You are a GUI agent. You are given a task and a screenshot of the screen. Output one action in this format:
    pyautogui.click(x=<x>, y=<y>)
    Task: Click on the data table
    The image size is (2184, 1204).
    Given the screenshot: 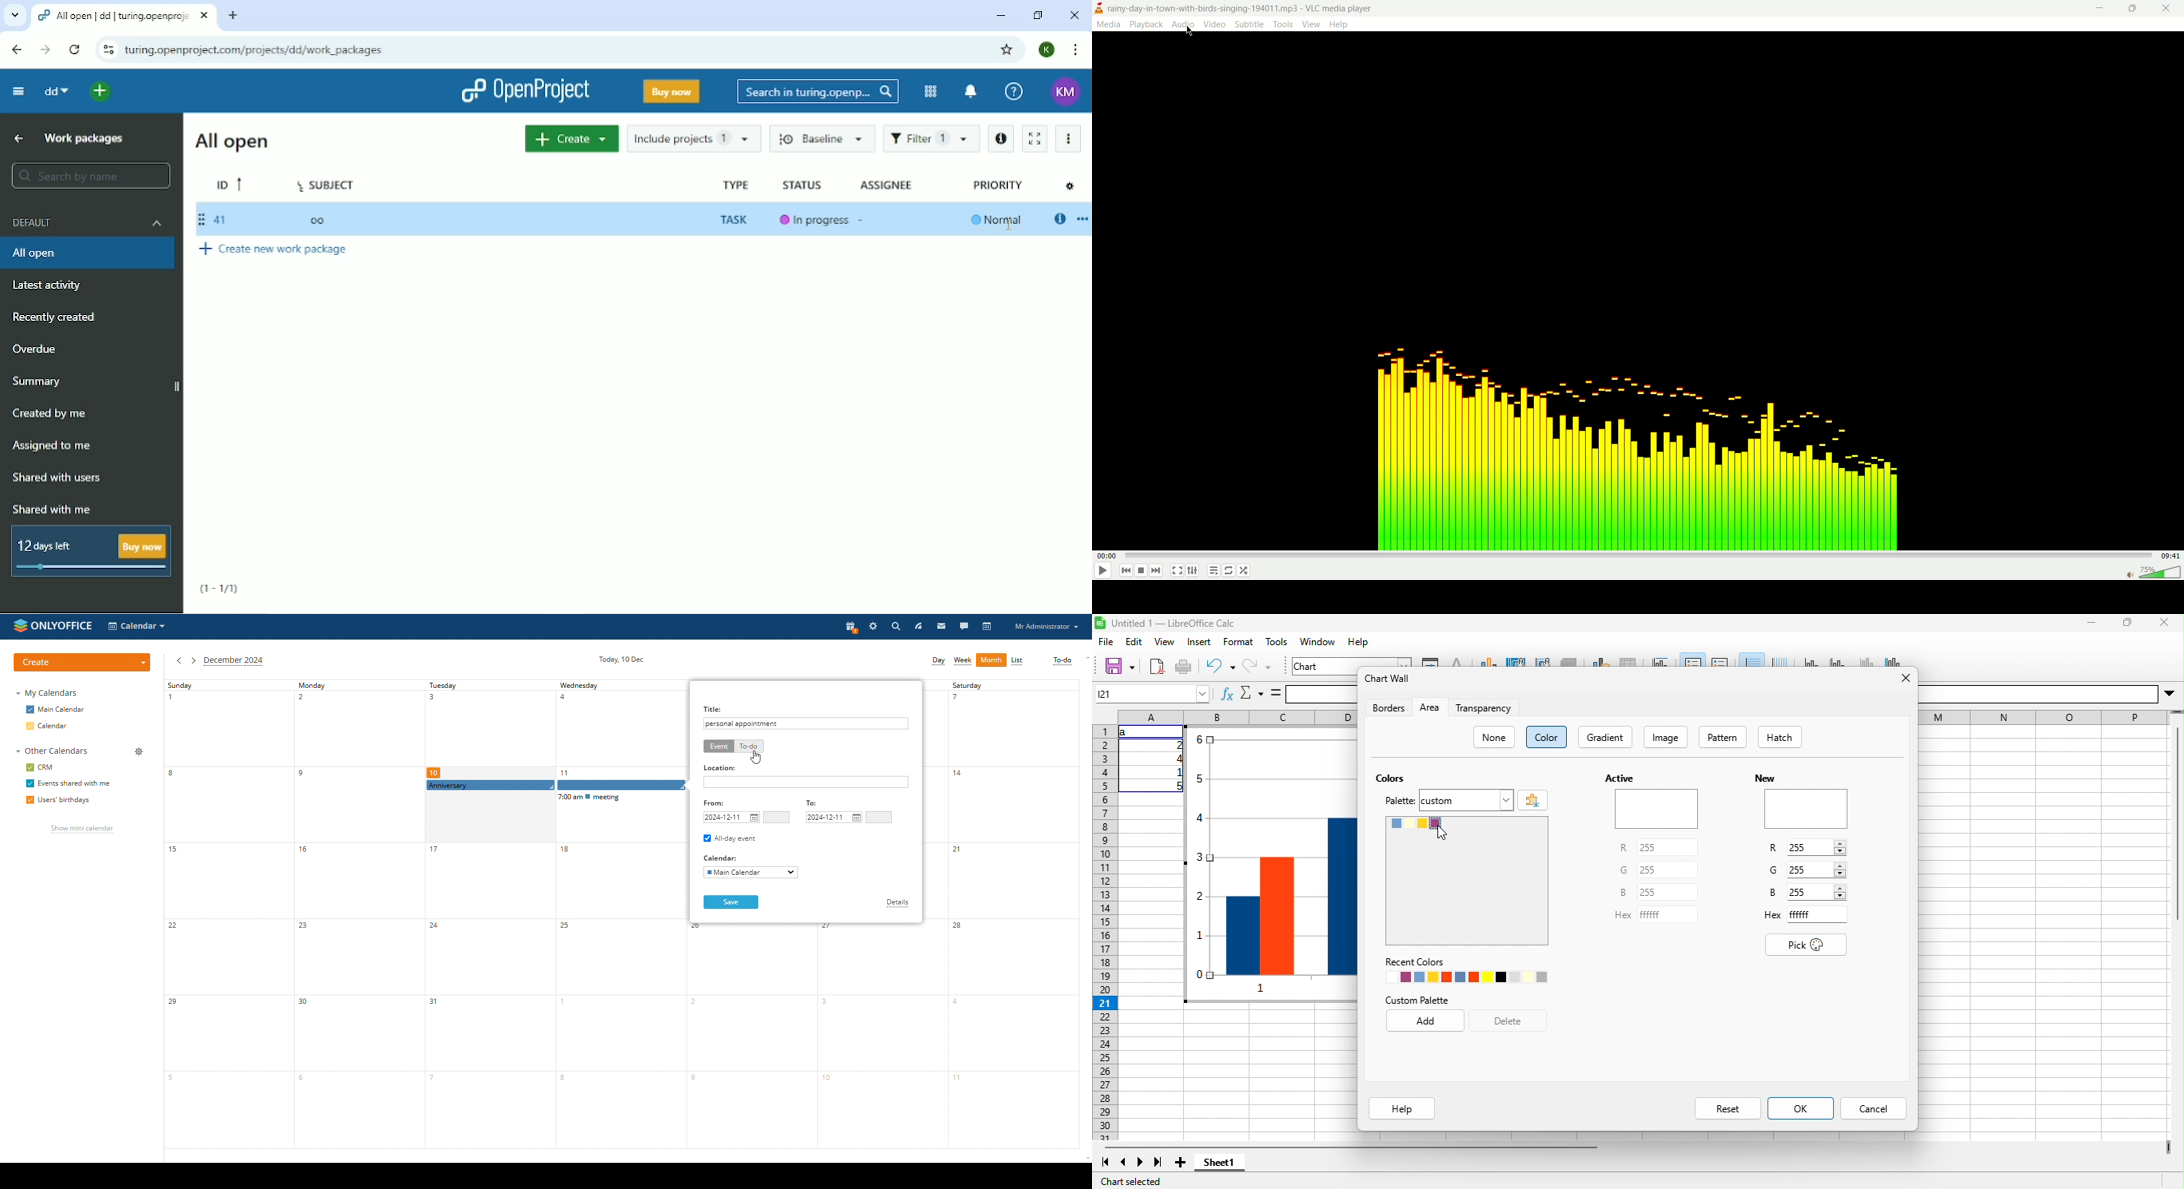 What is the action you would take?
    pyautogui.click(x=1628, y=661)
    